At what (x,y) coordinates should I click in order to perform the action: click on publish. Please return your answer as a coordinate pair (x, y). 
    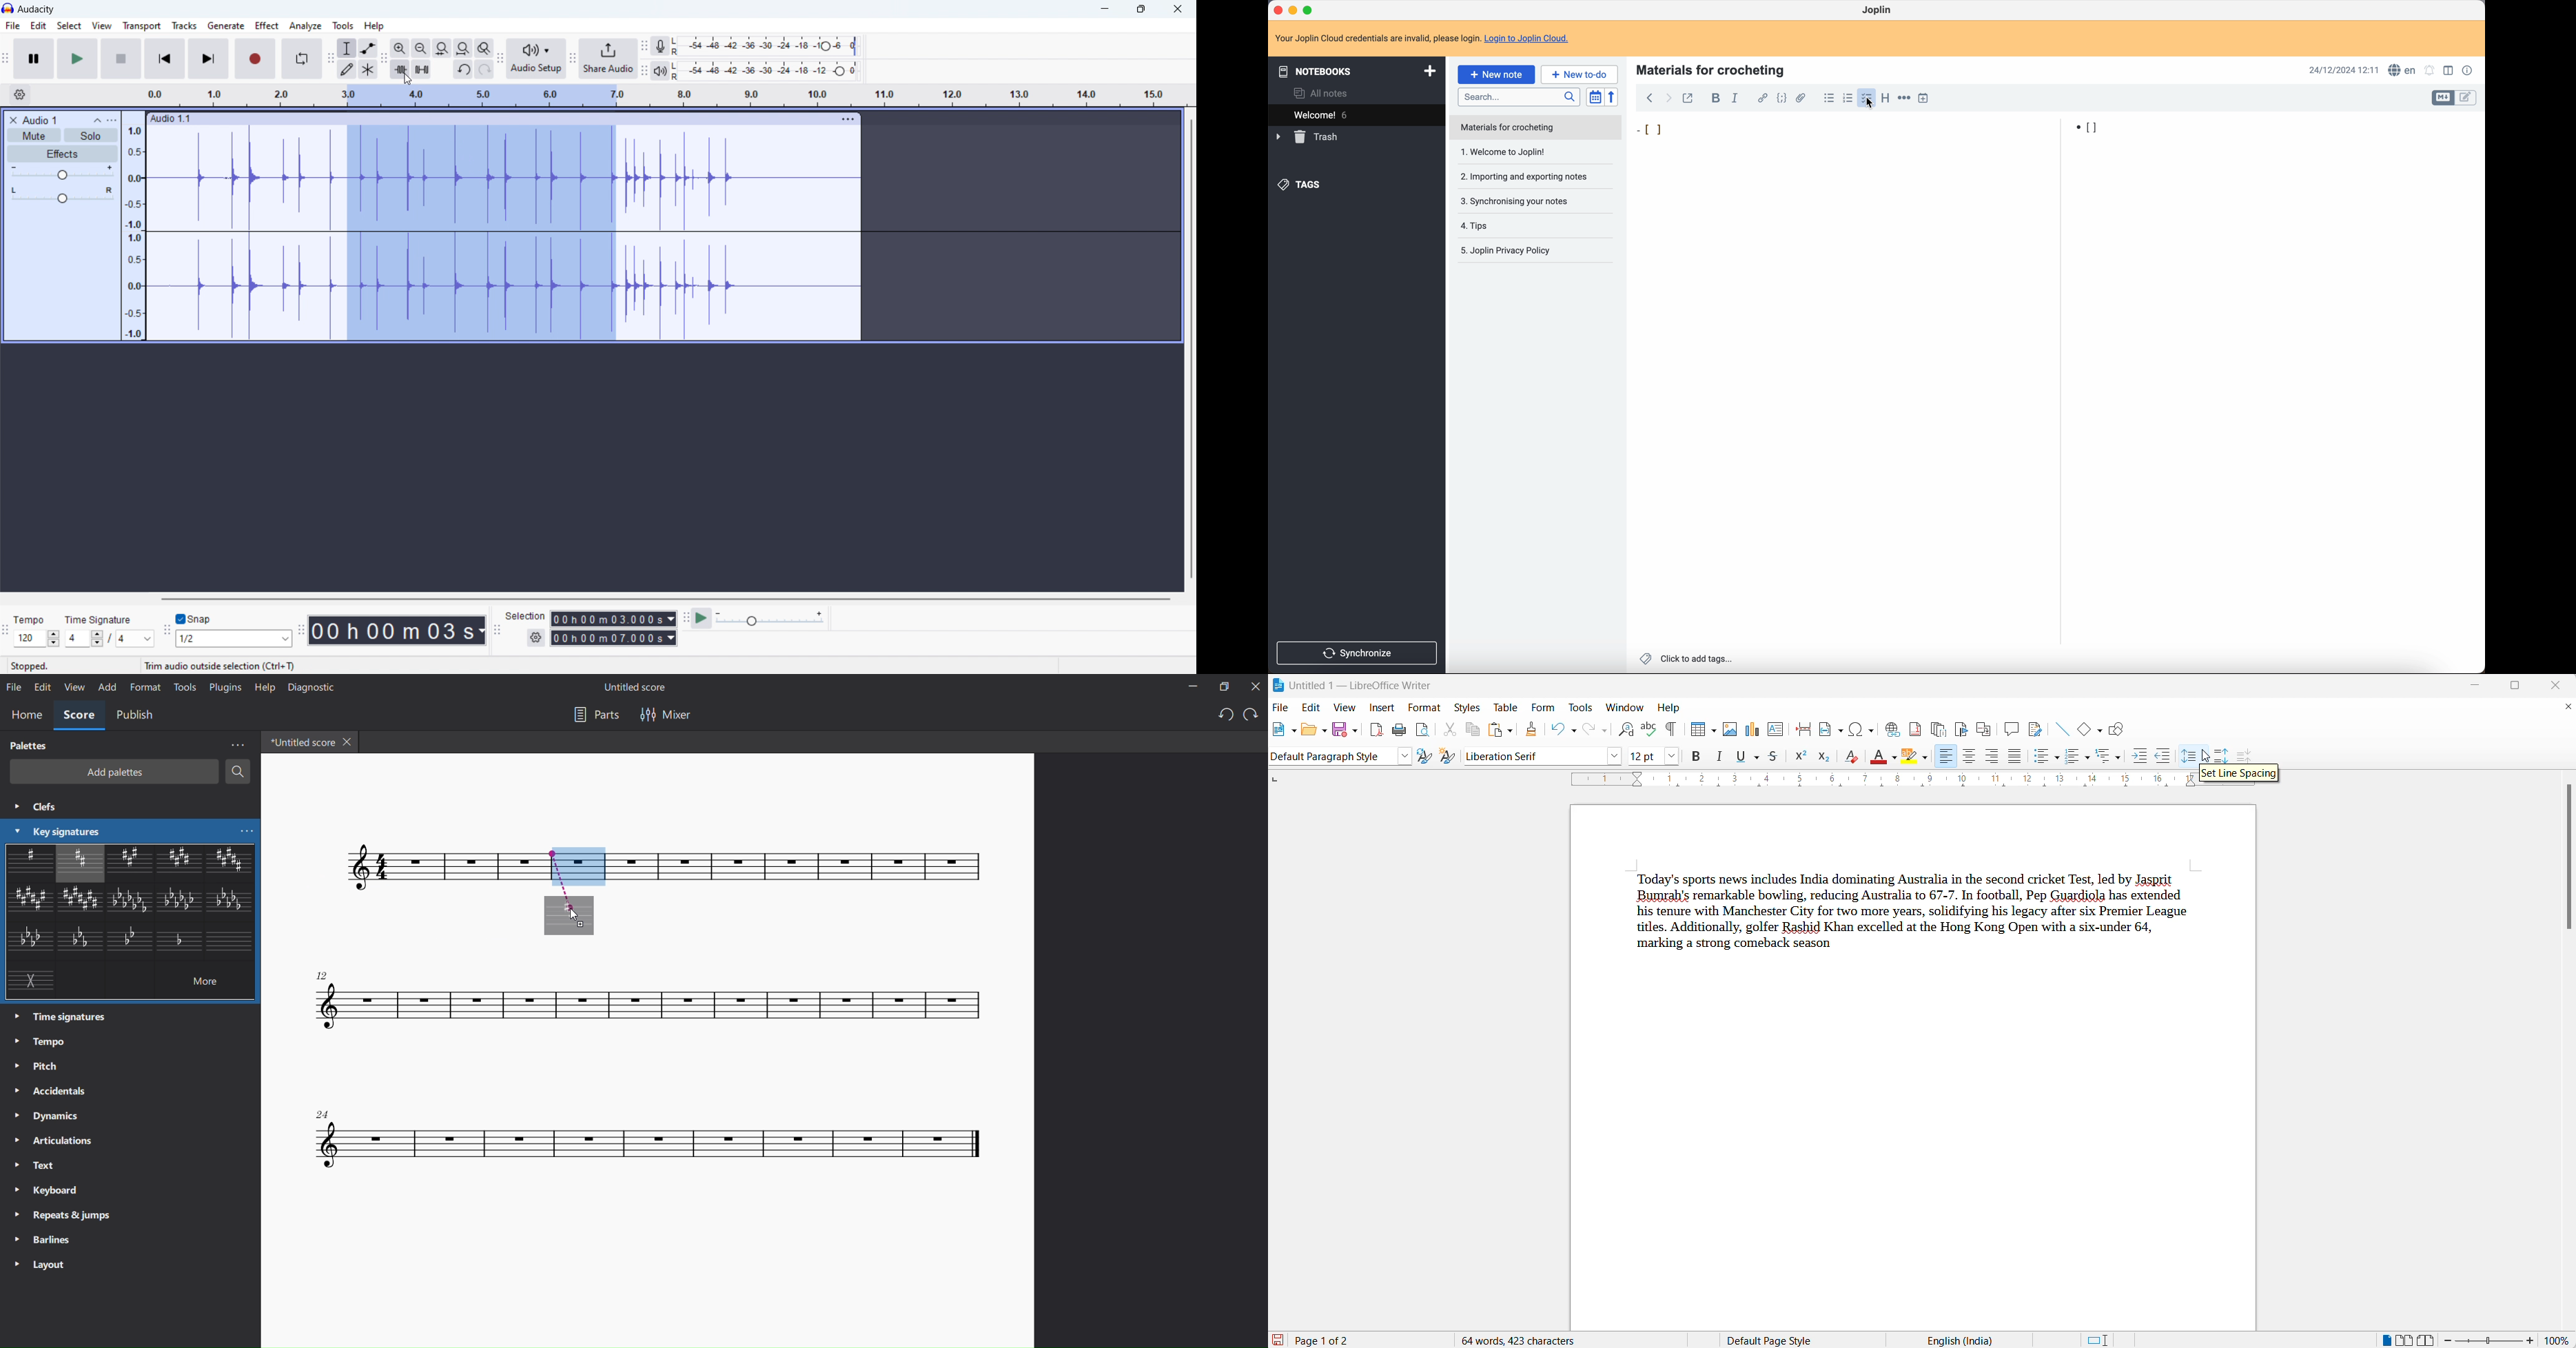
    Looking at the image, I should click on (137, 716).